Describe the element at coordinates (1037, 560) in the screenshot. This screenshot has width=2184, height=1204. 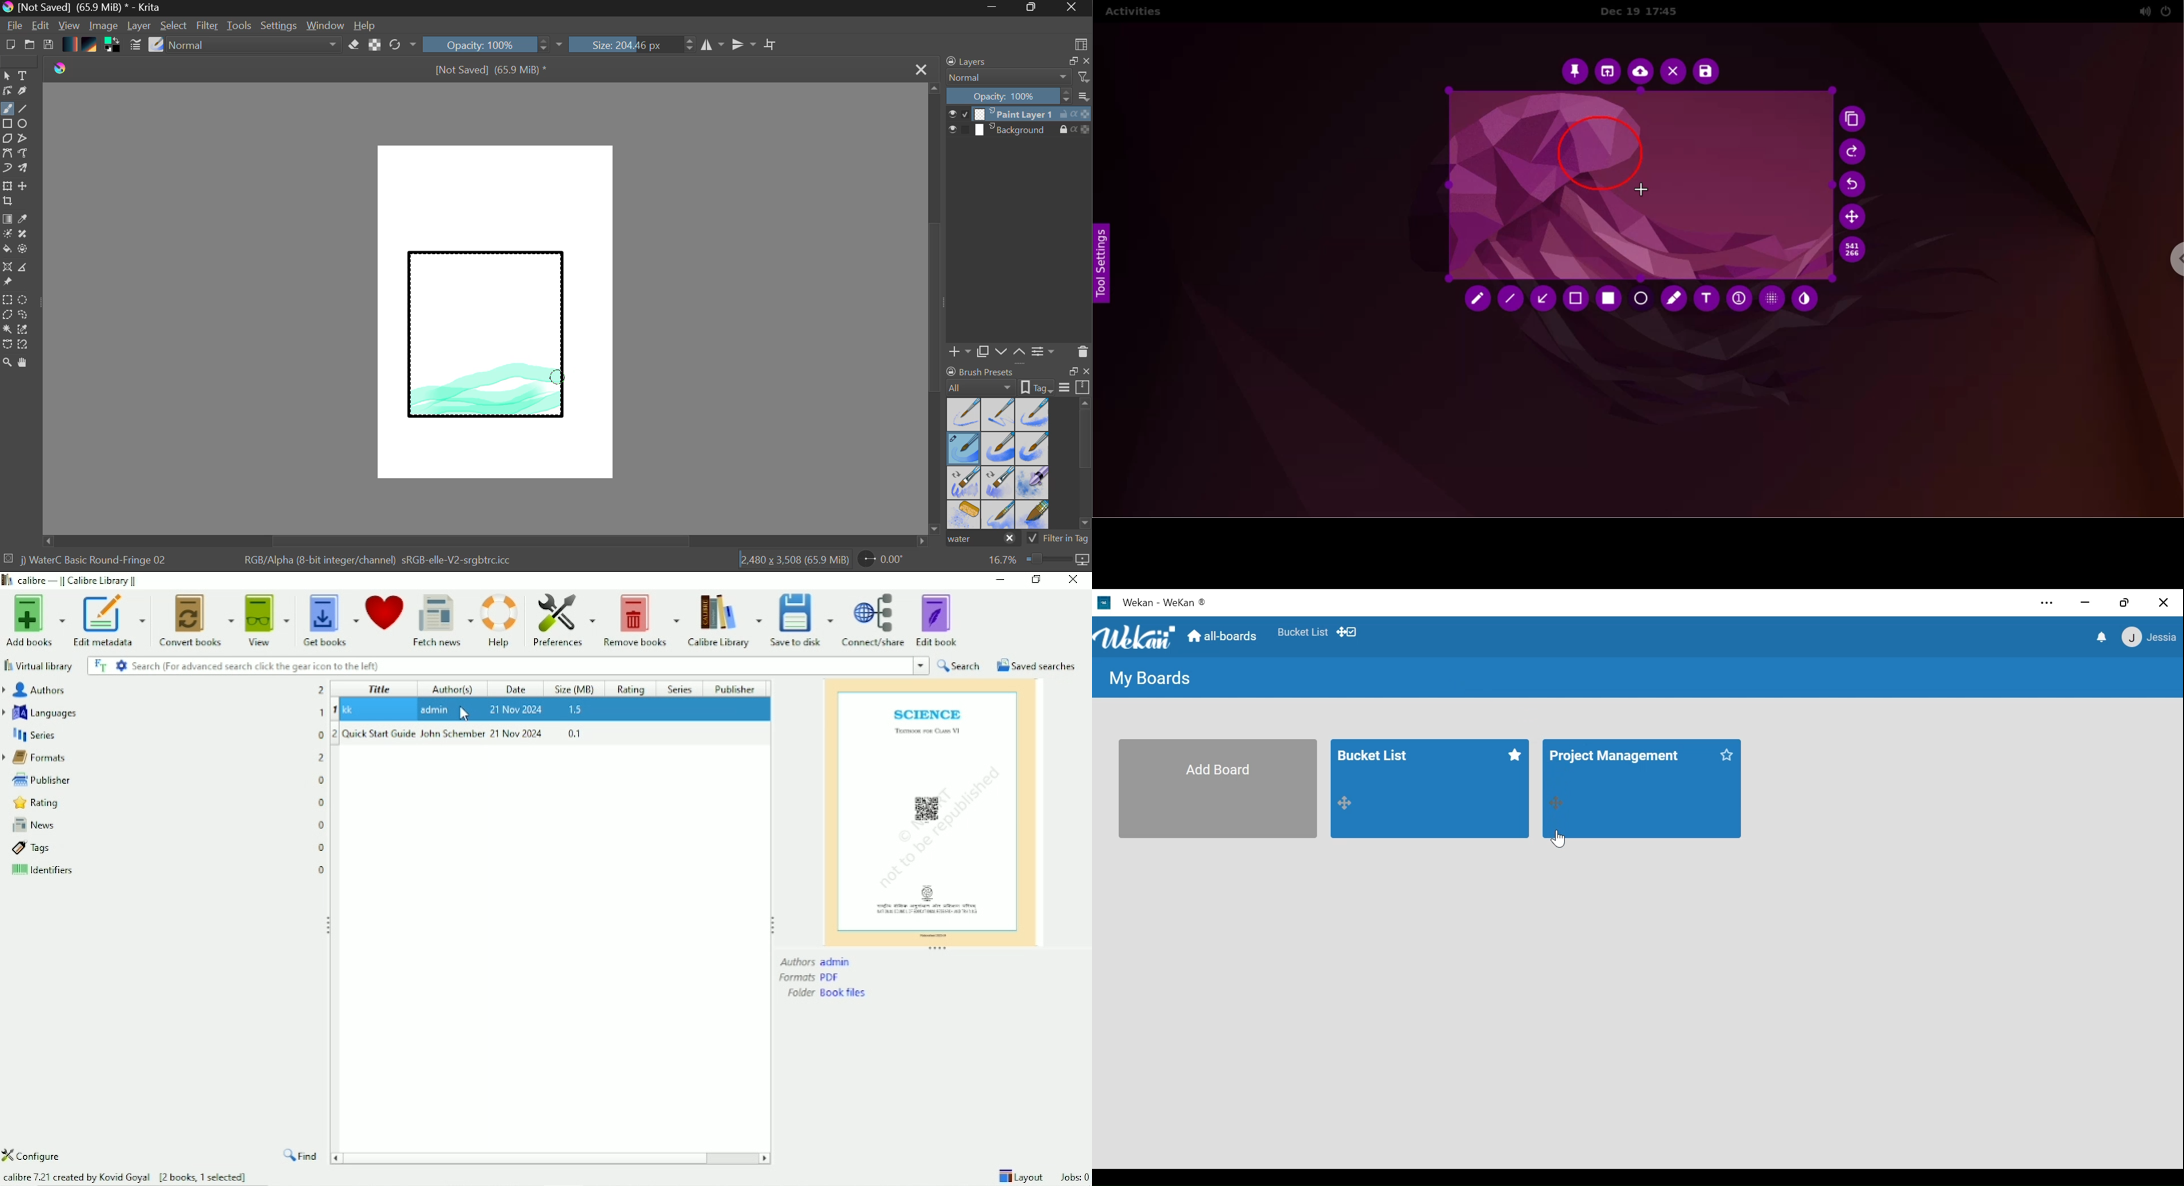
I see `Zoom` at that location.